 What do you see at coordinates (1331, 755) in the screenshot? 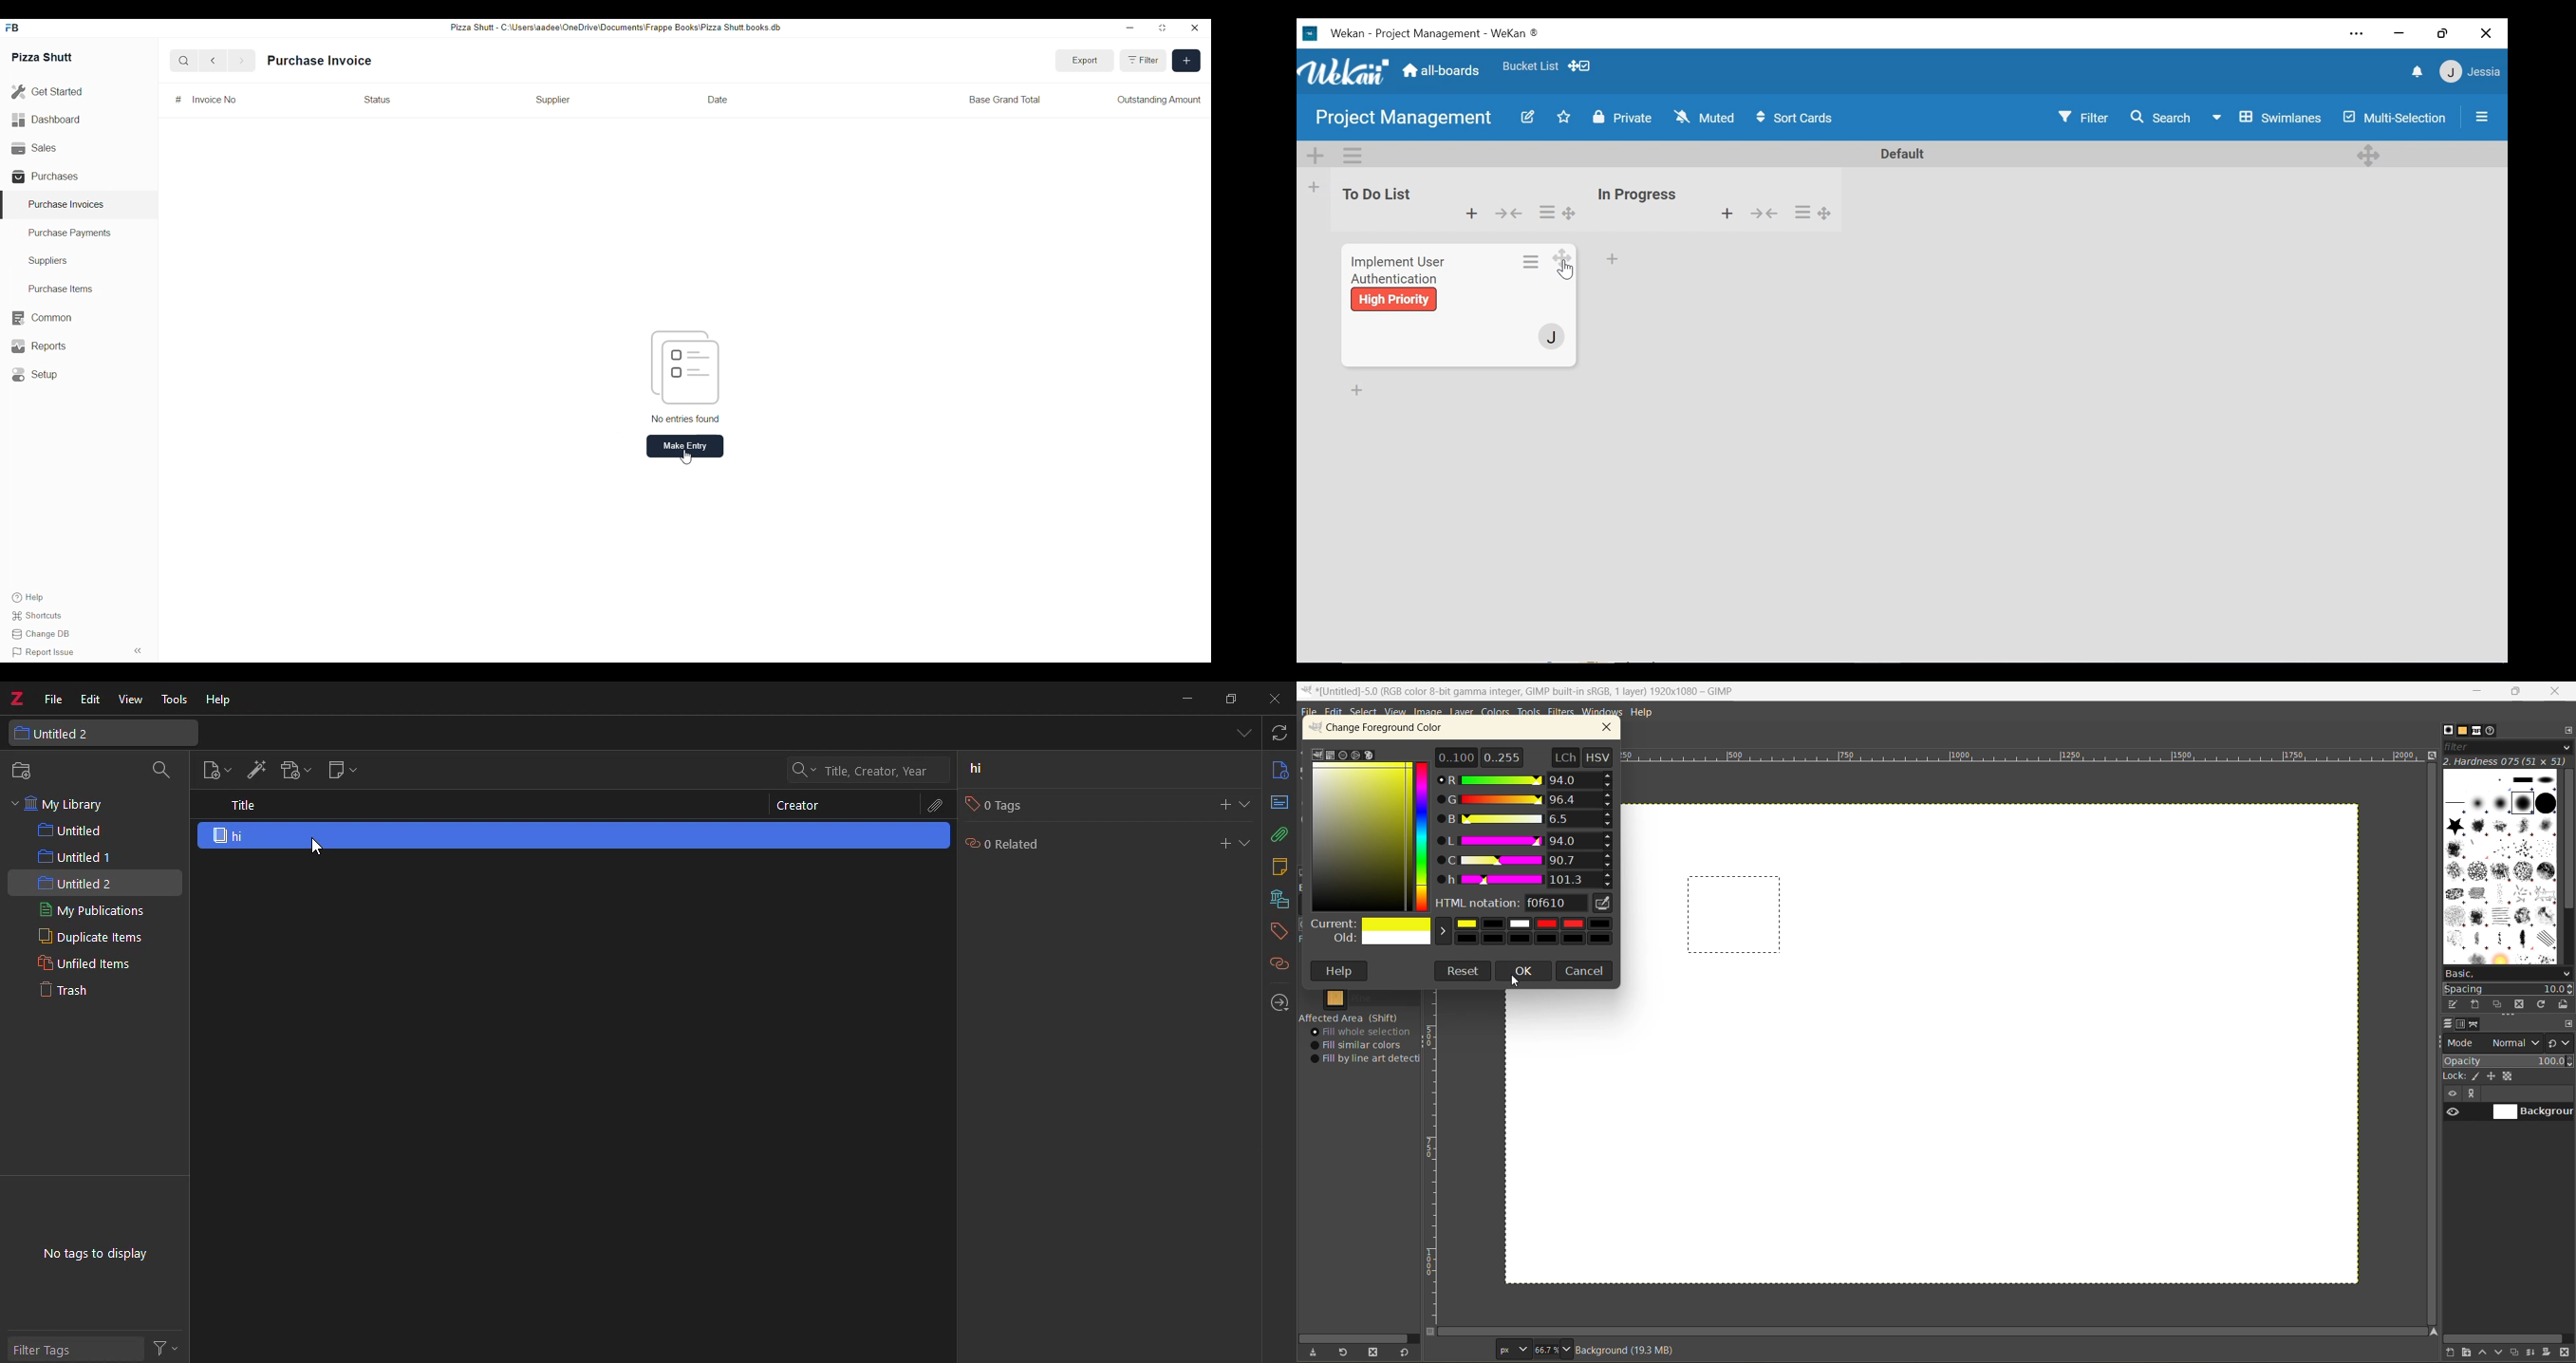
I see `cmyk` at bounding box center [1331, 755].